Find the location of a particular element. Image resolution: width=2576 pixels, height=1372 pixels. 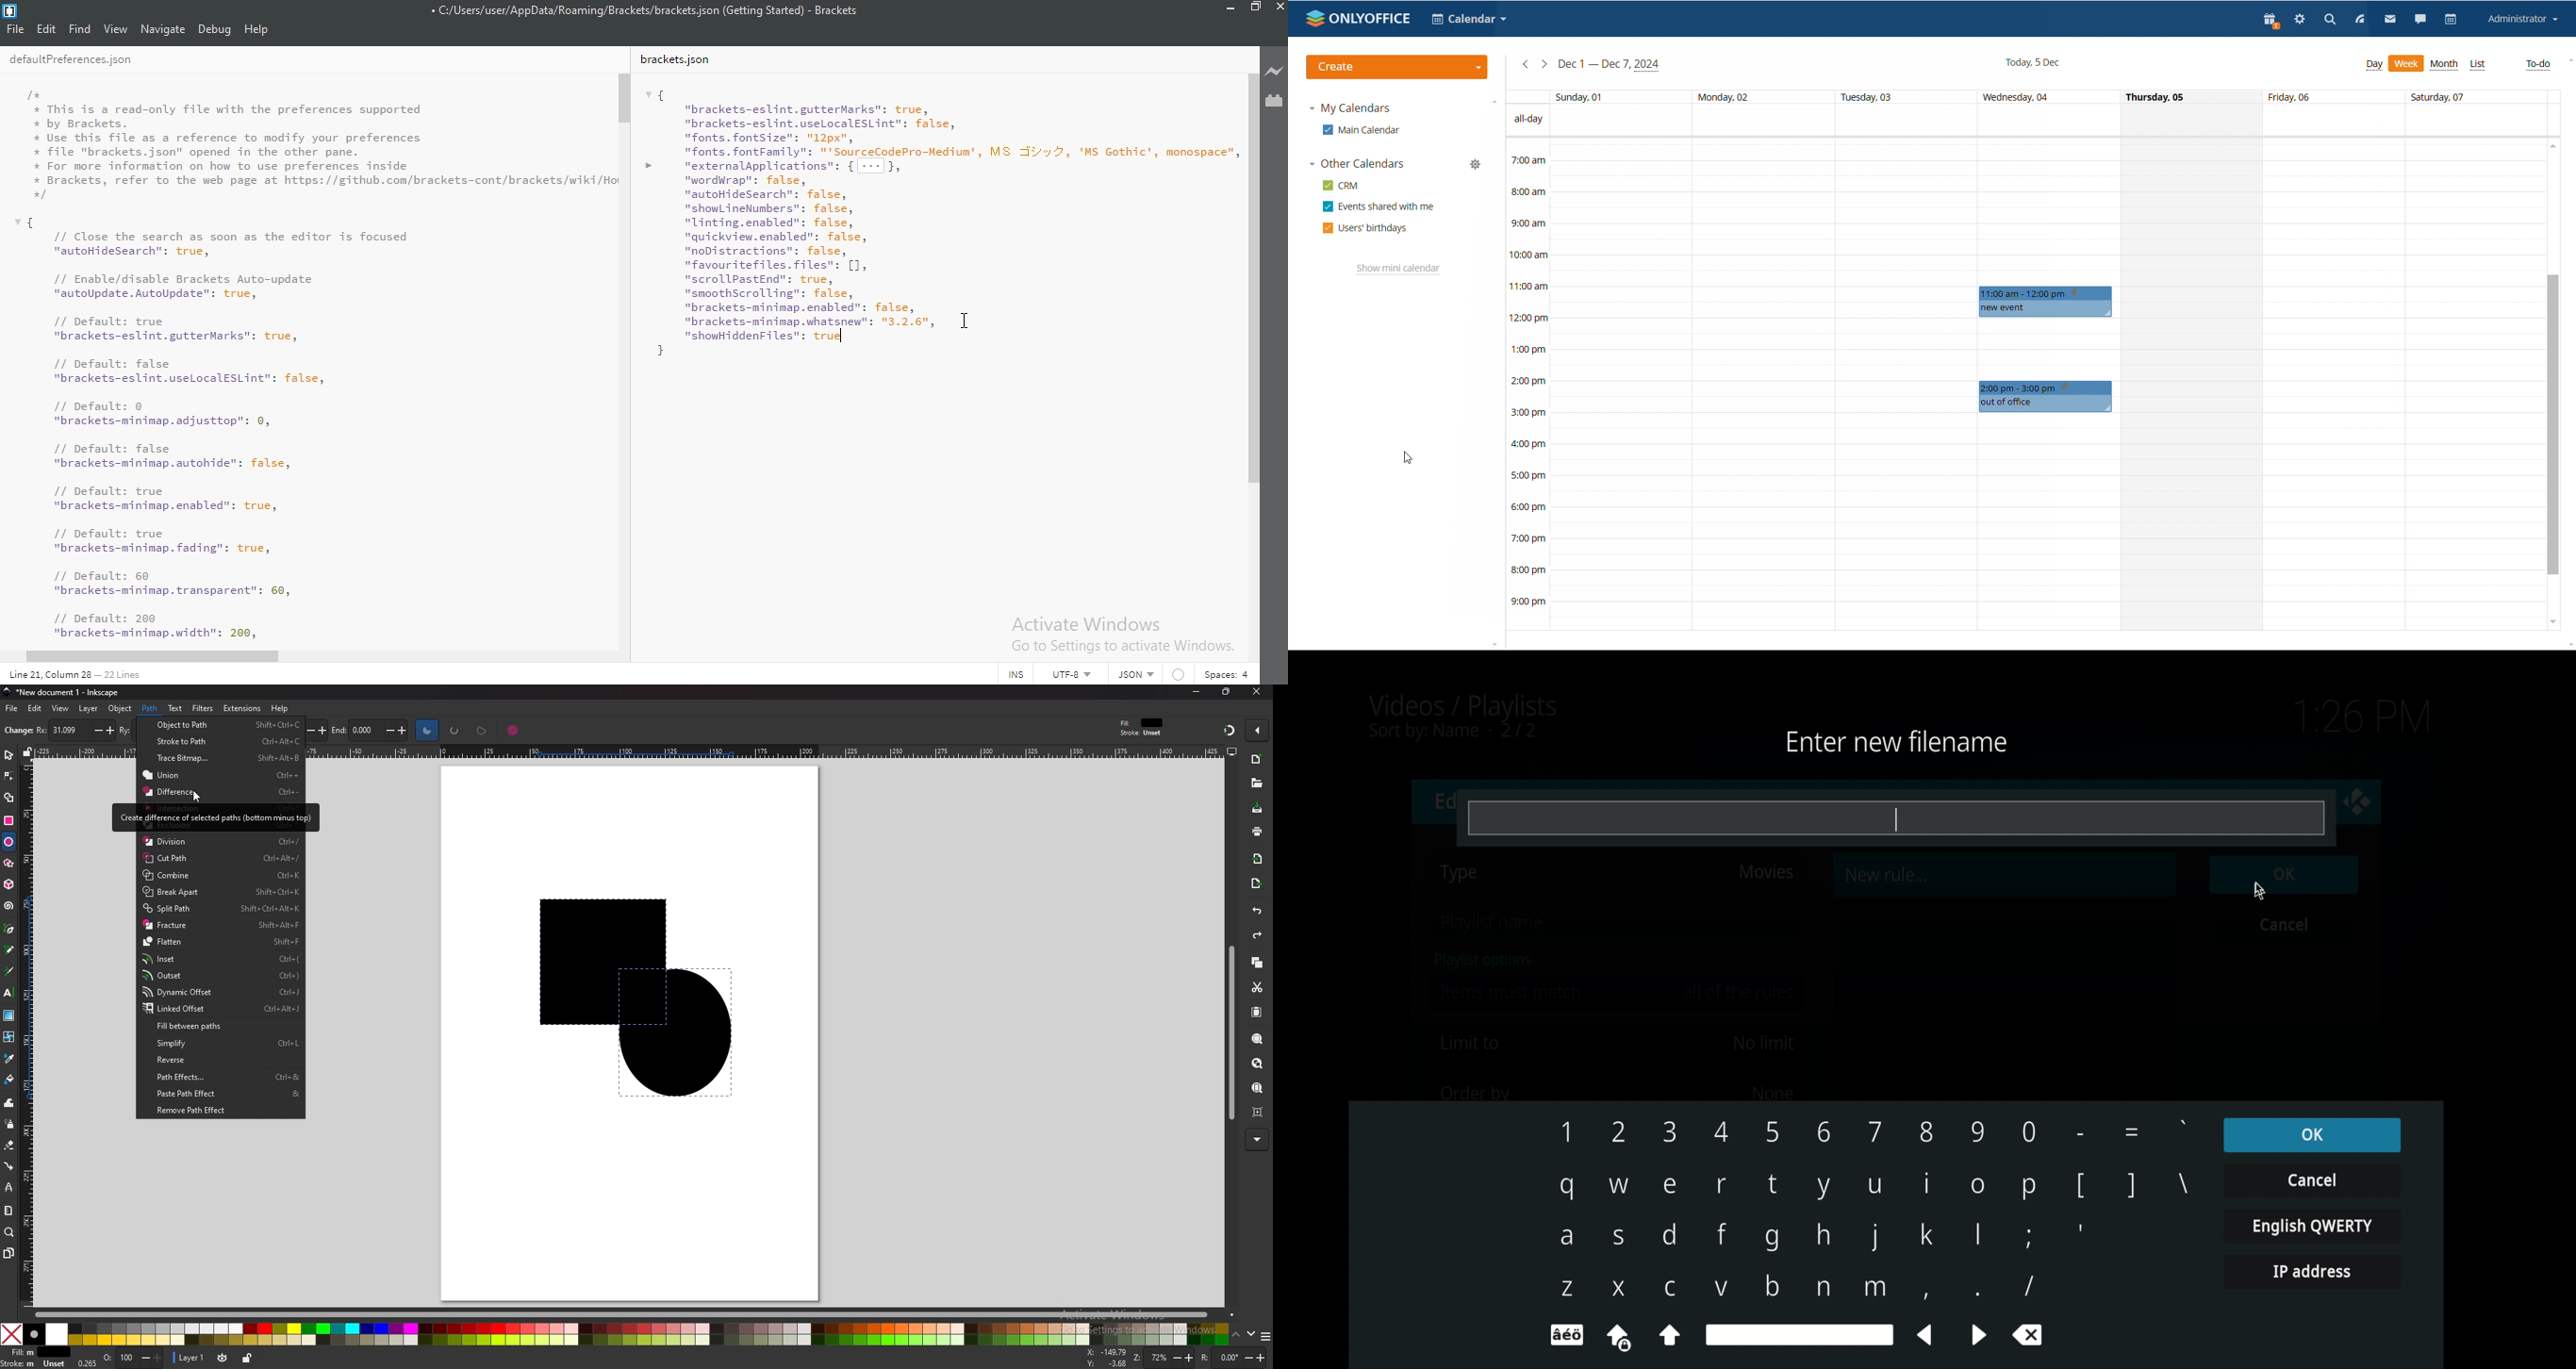

text is located at coordinates (175, 708).